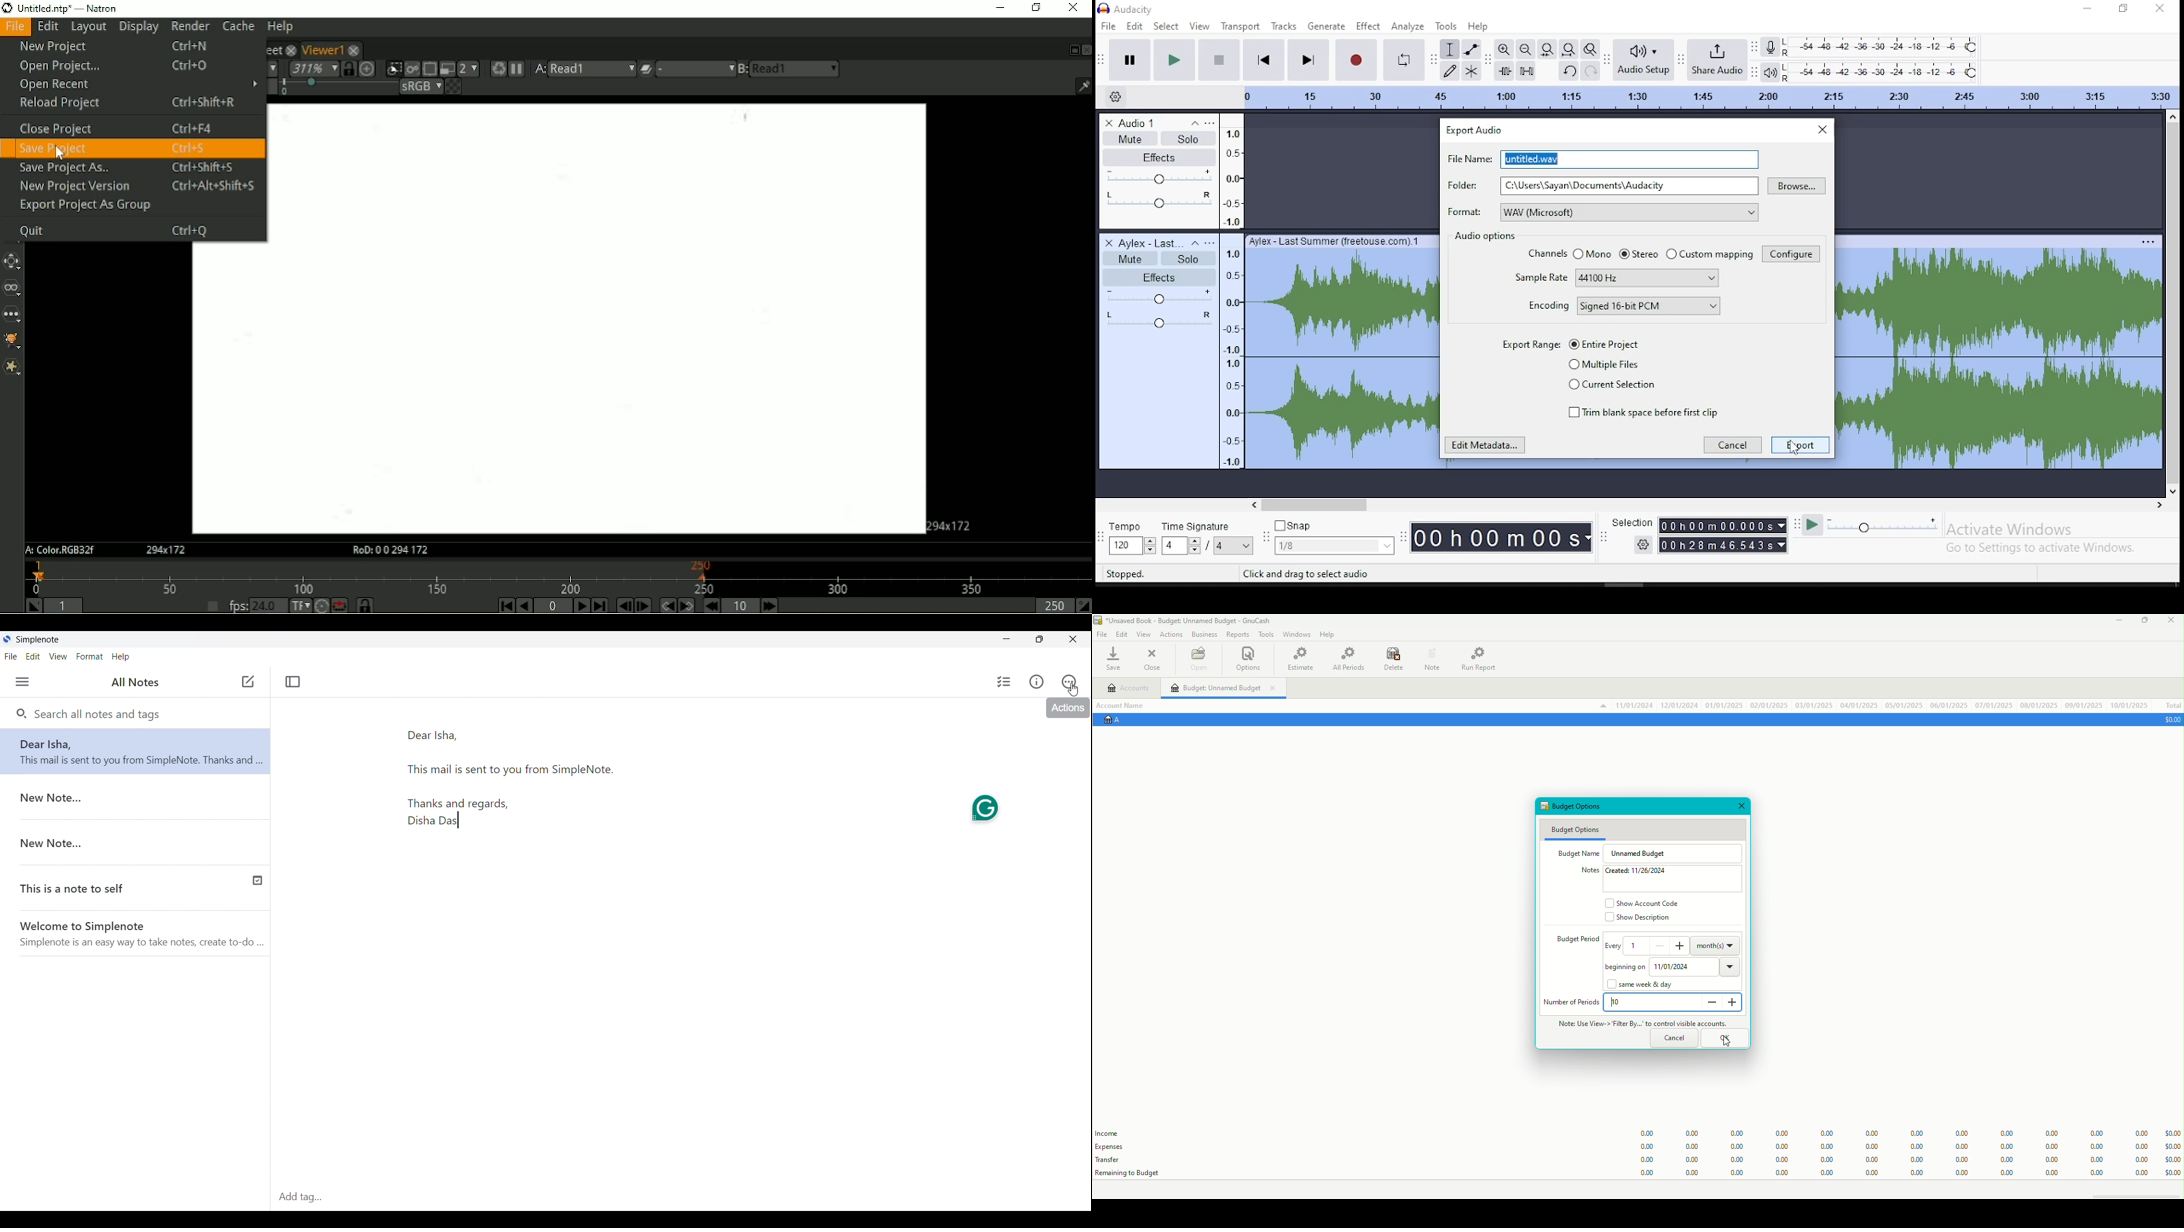  I want to click on undo, so click(1568, 71).